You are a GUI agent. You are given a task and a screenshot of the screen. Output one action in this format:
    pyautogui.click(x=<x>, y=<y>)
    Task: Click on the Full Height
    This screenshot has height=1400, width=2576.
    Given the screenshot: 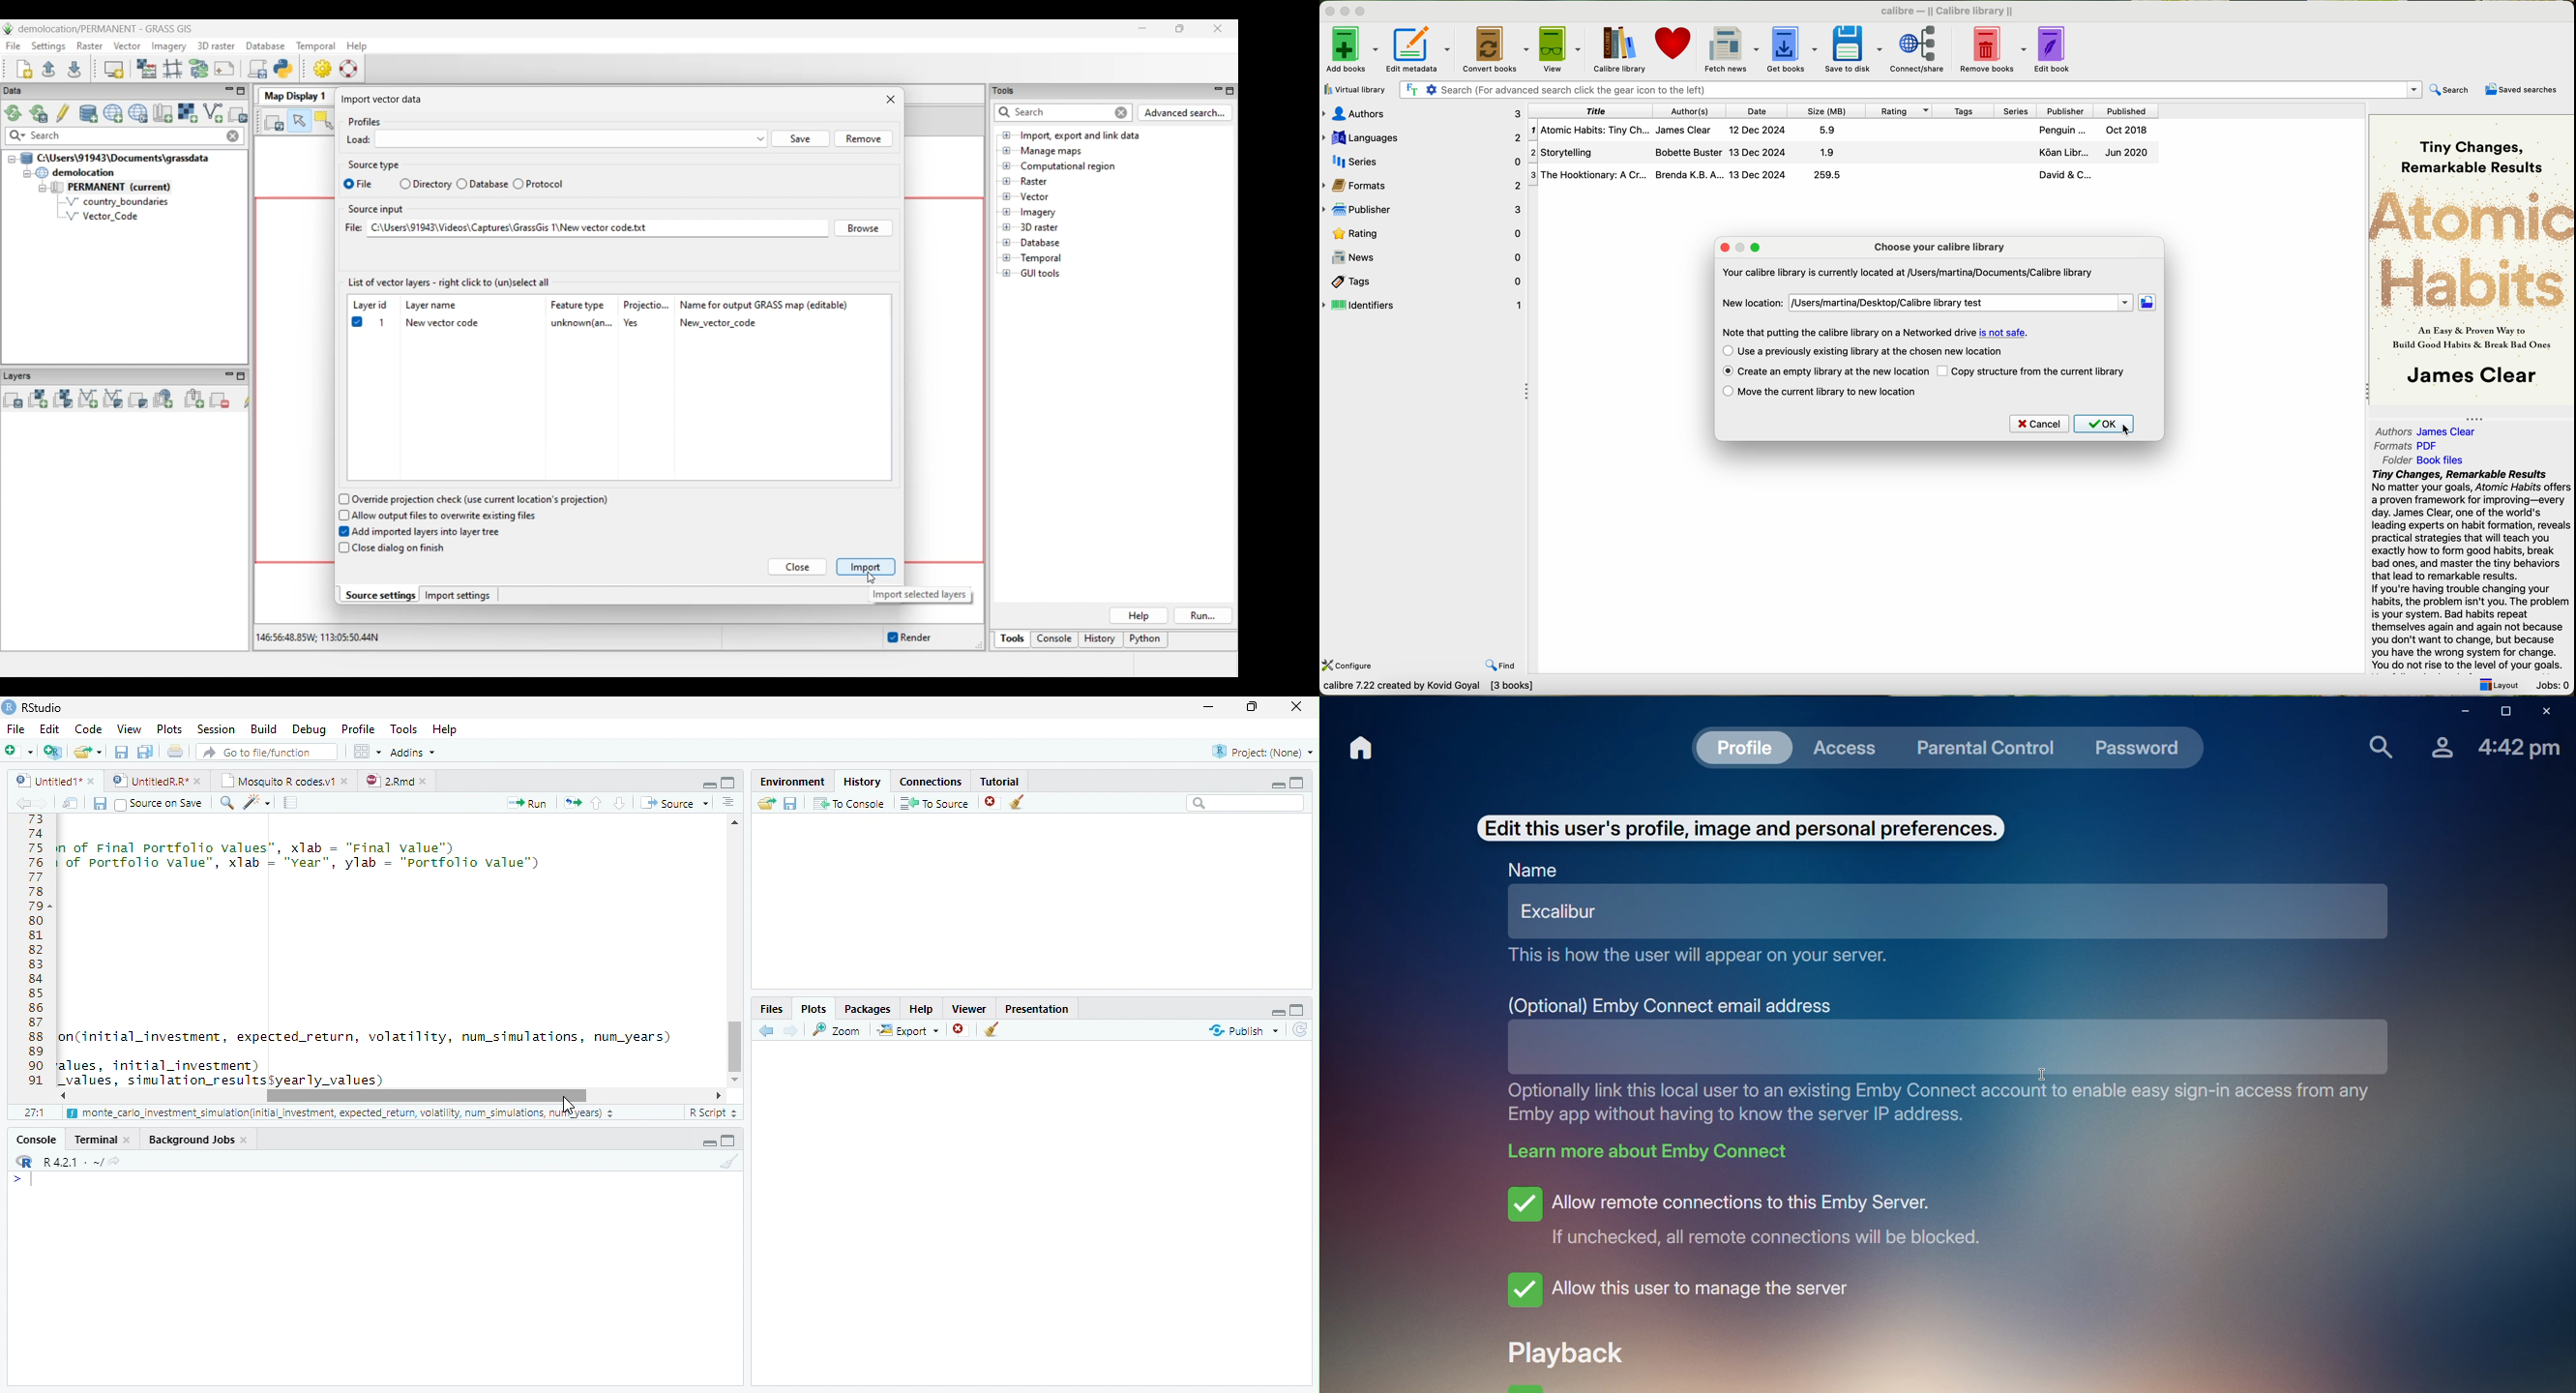 What is the action you would take?
    pyautogui.click(x=1299, y=1008)
    